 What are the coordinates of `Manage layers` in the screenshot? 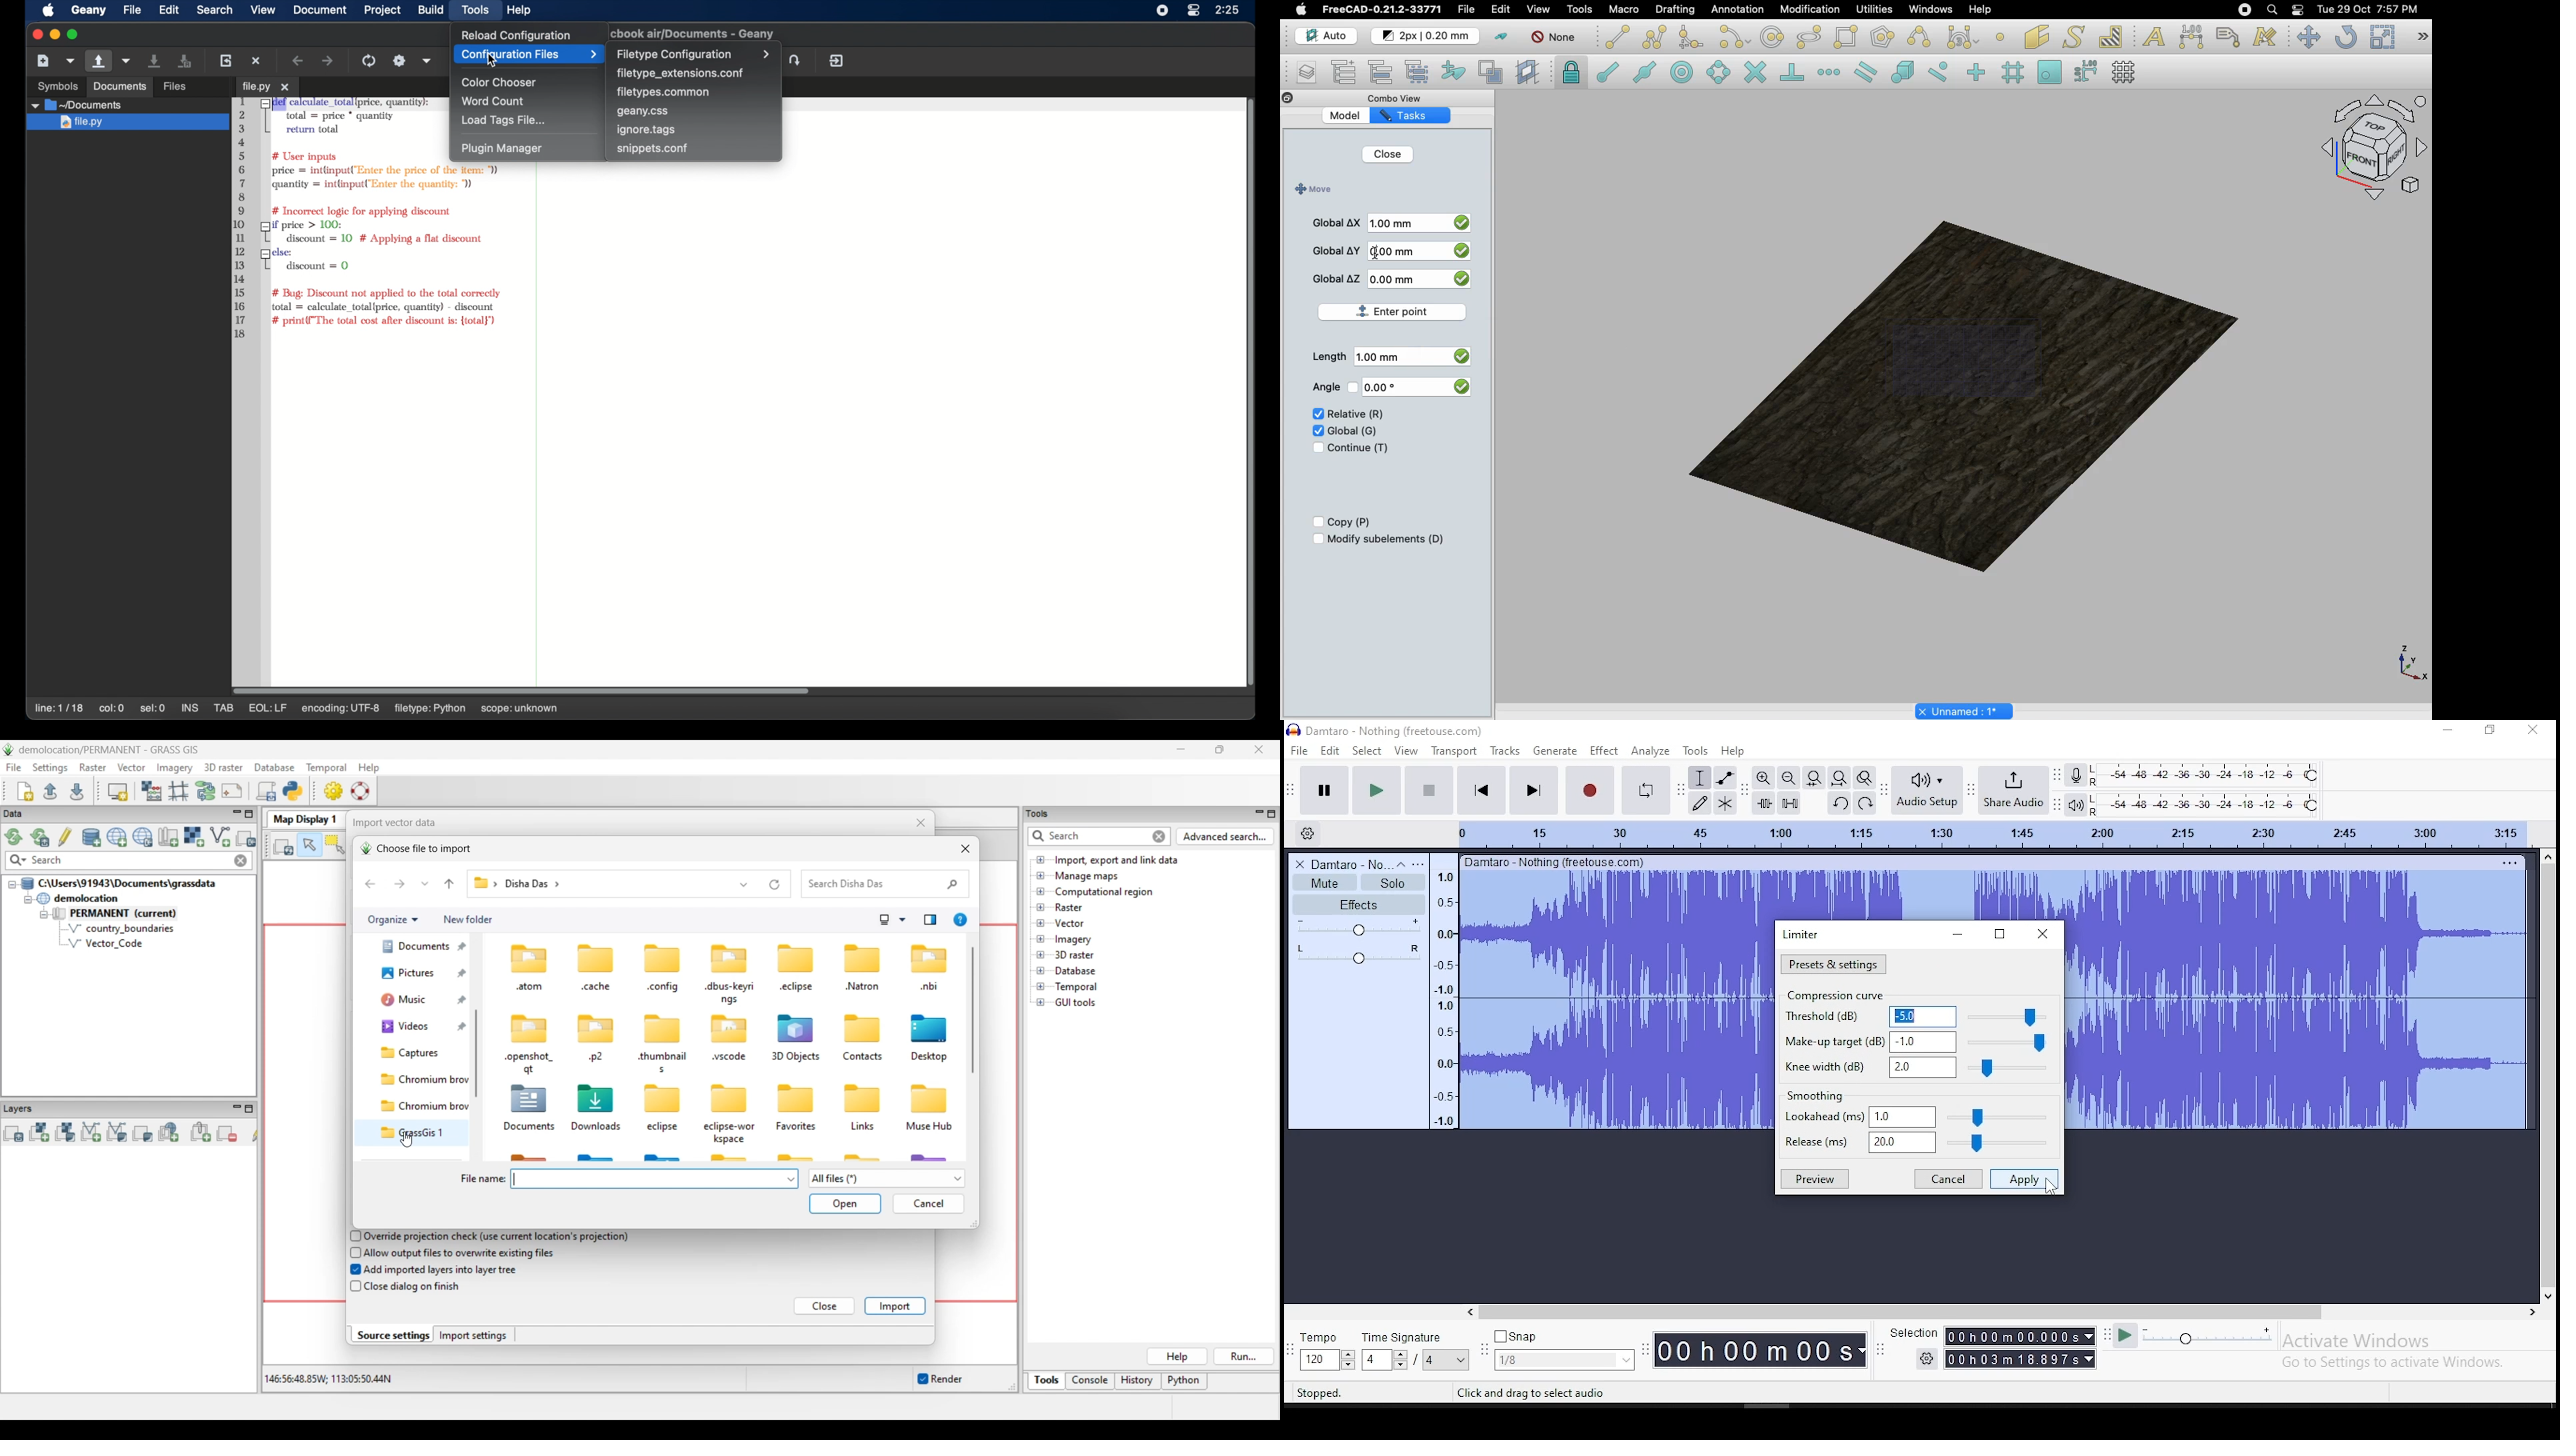 It's located at (1301, 74).